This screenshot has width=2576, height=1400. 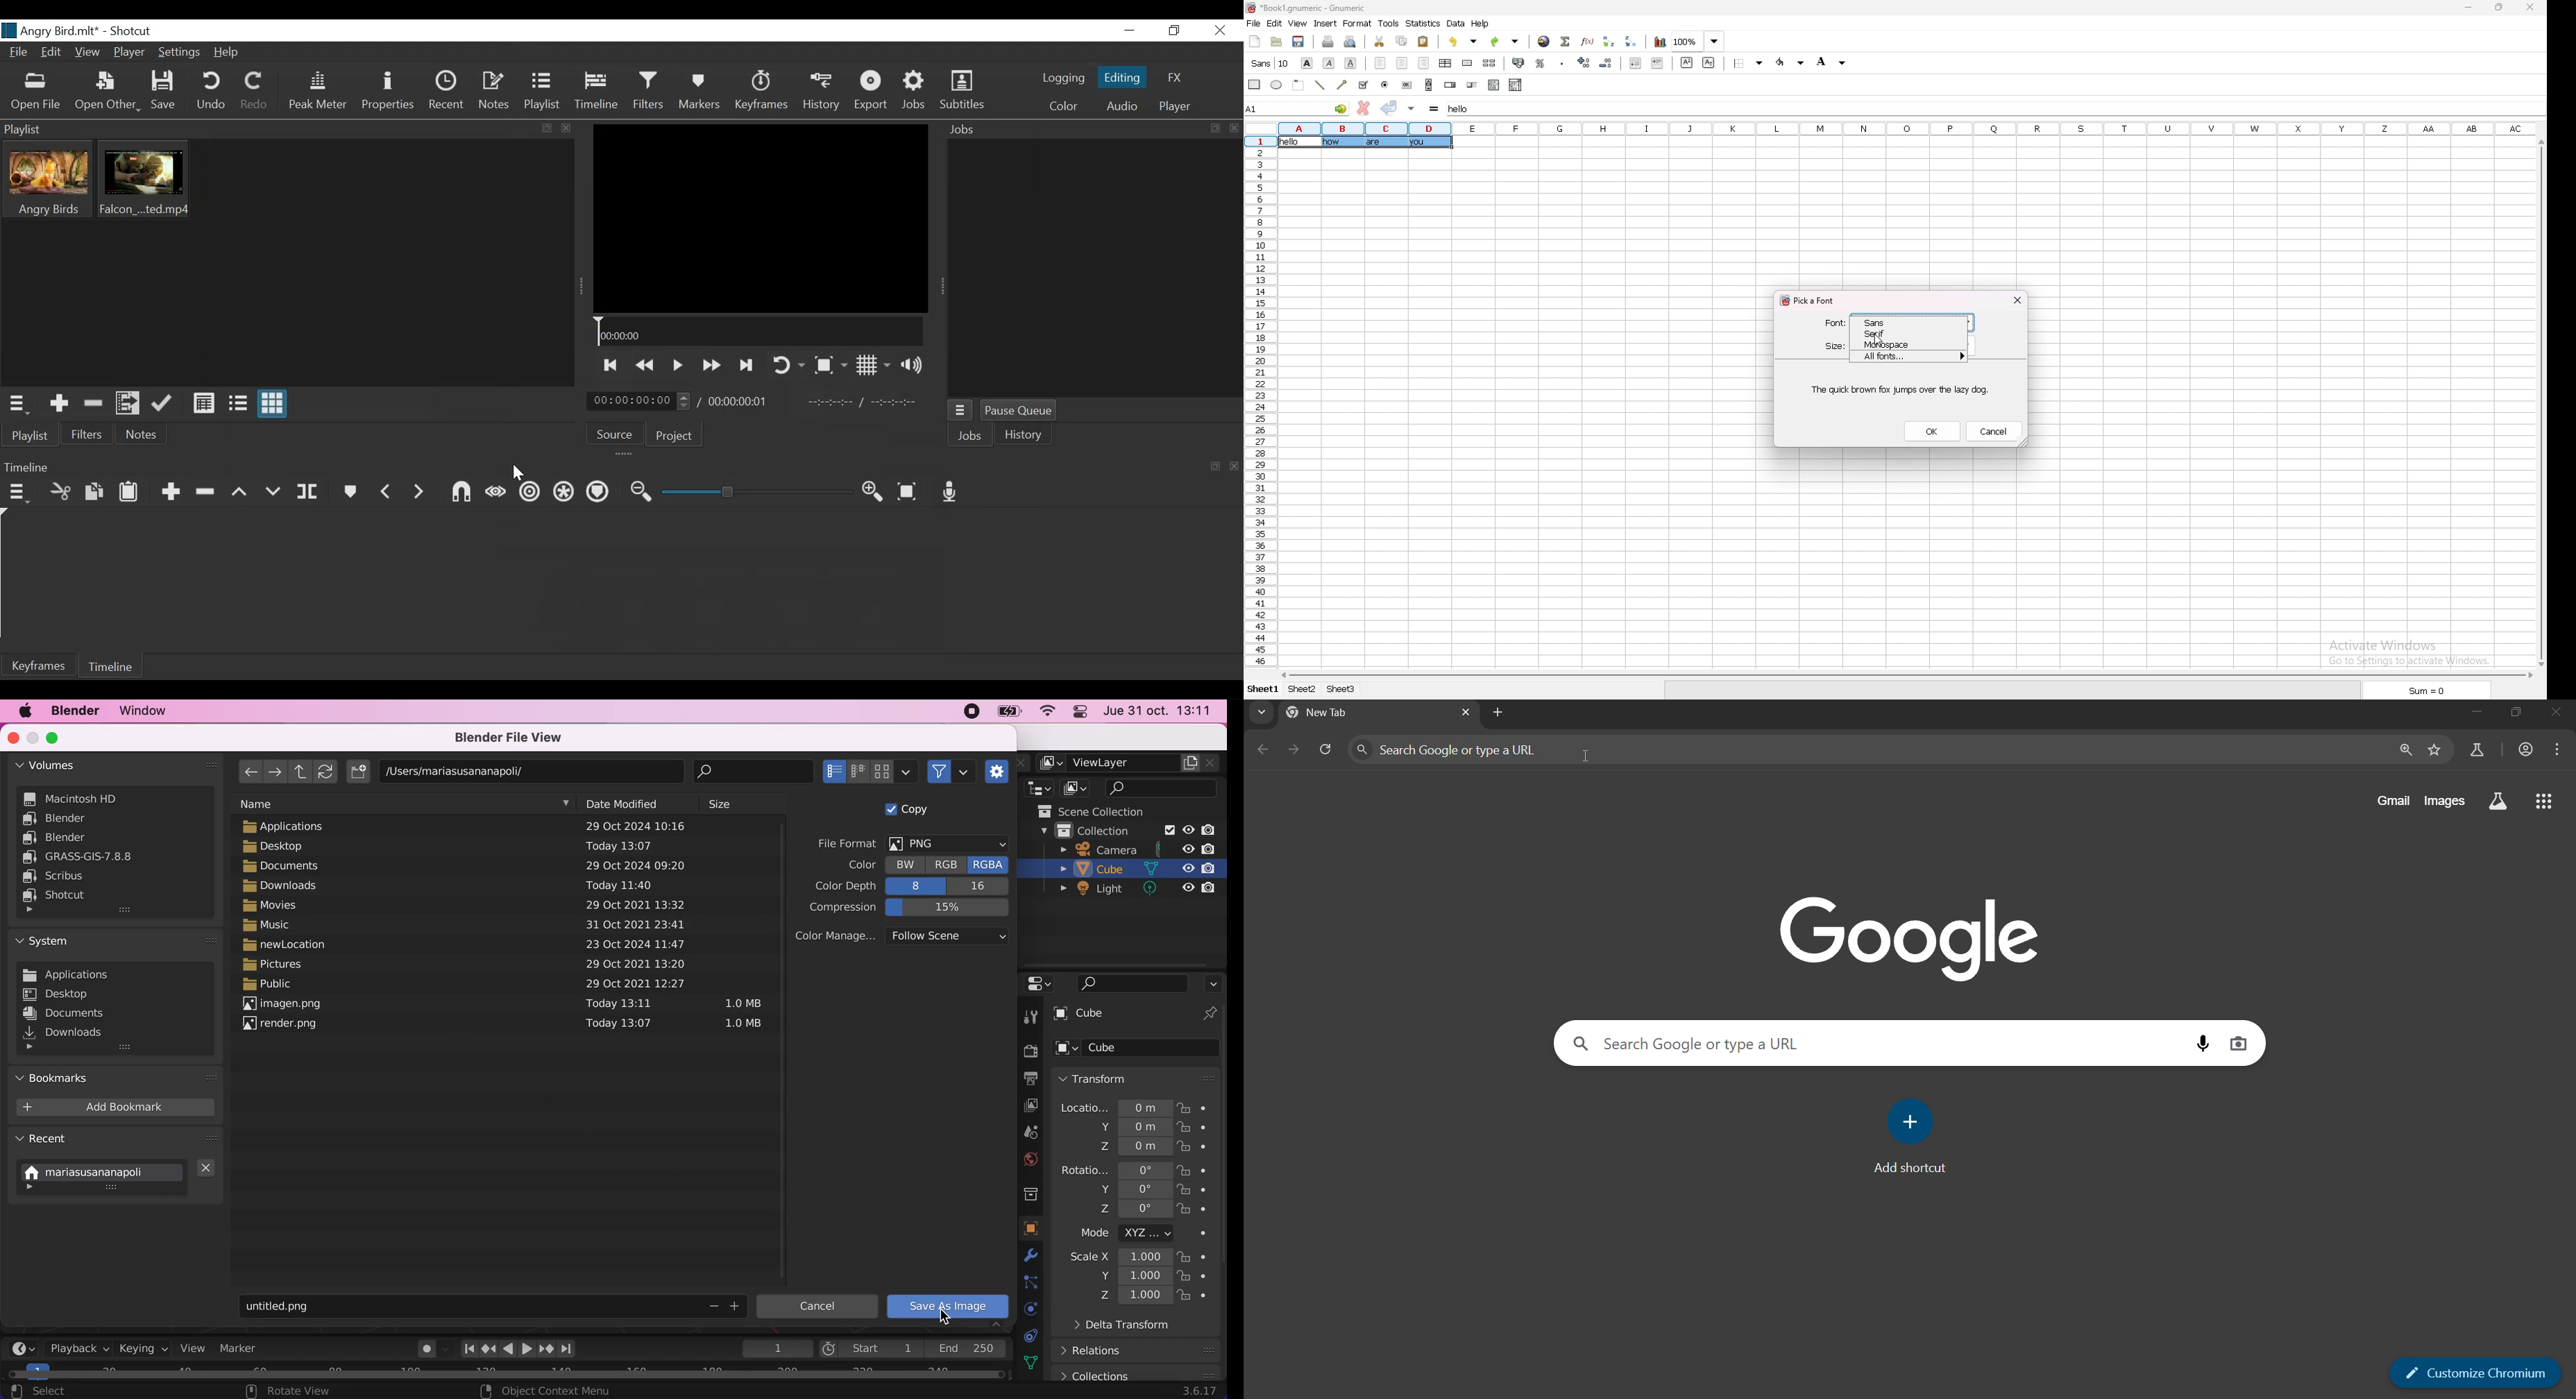 I want to click on right align, so click(x=1424, y=63).